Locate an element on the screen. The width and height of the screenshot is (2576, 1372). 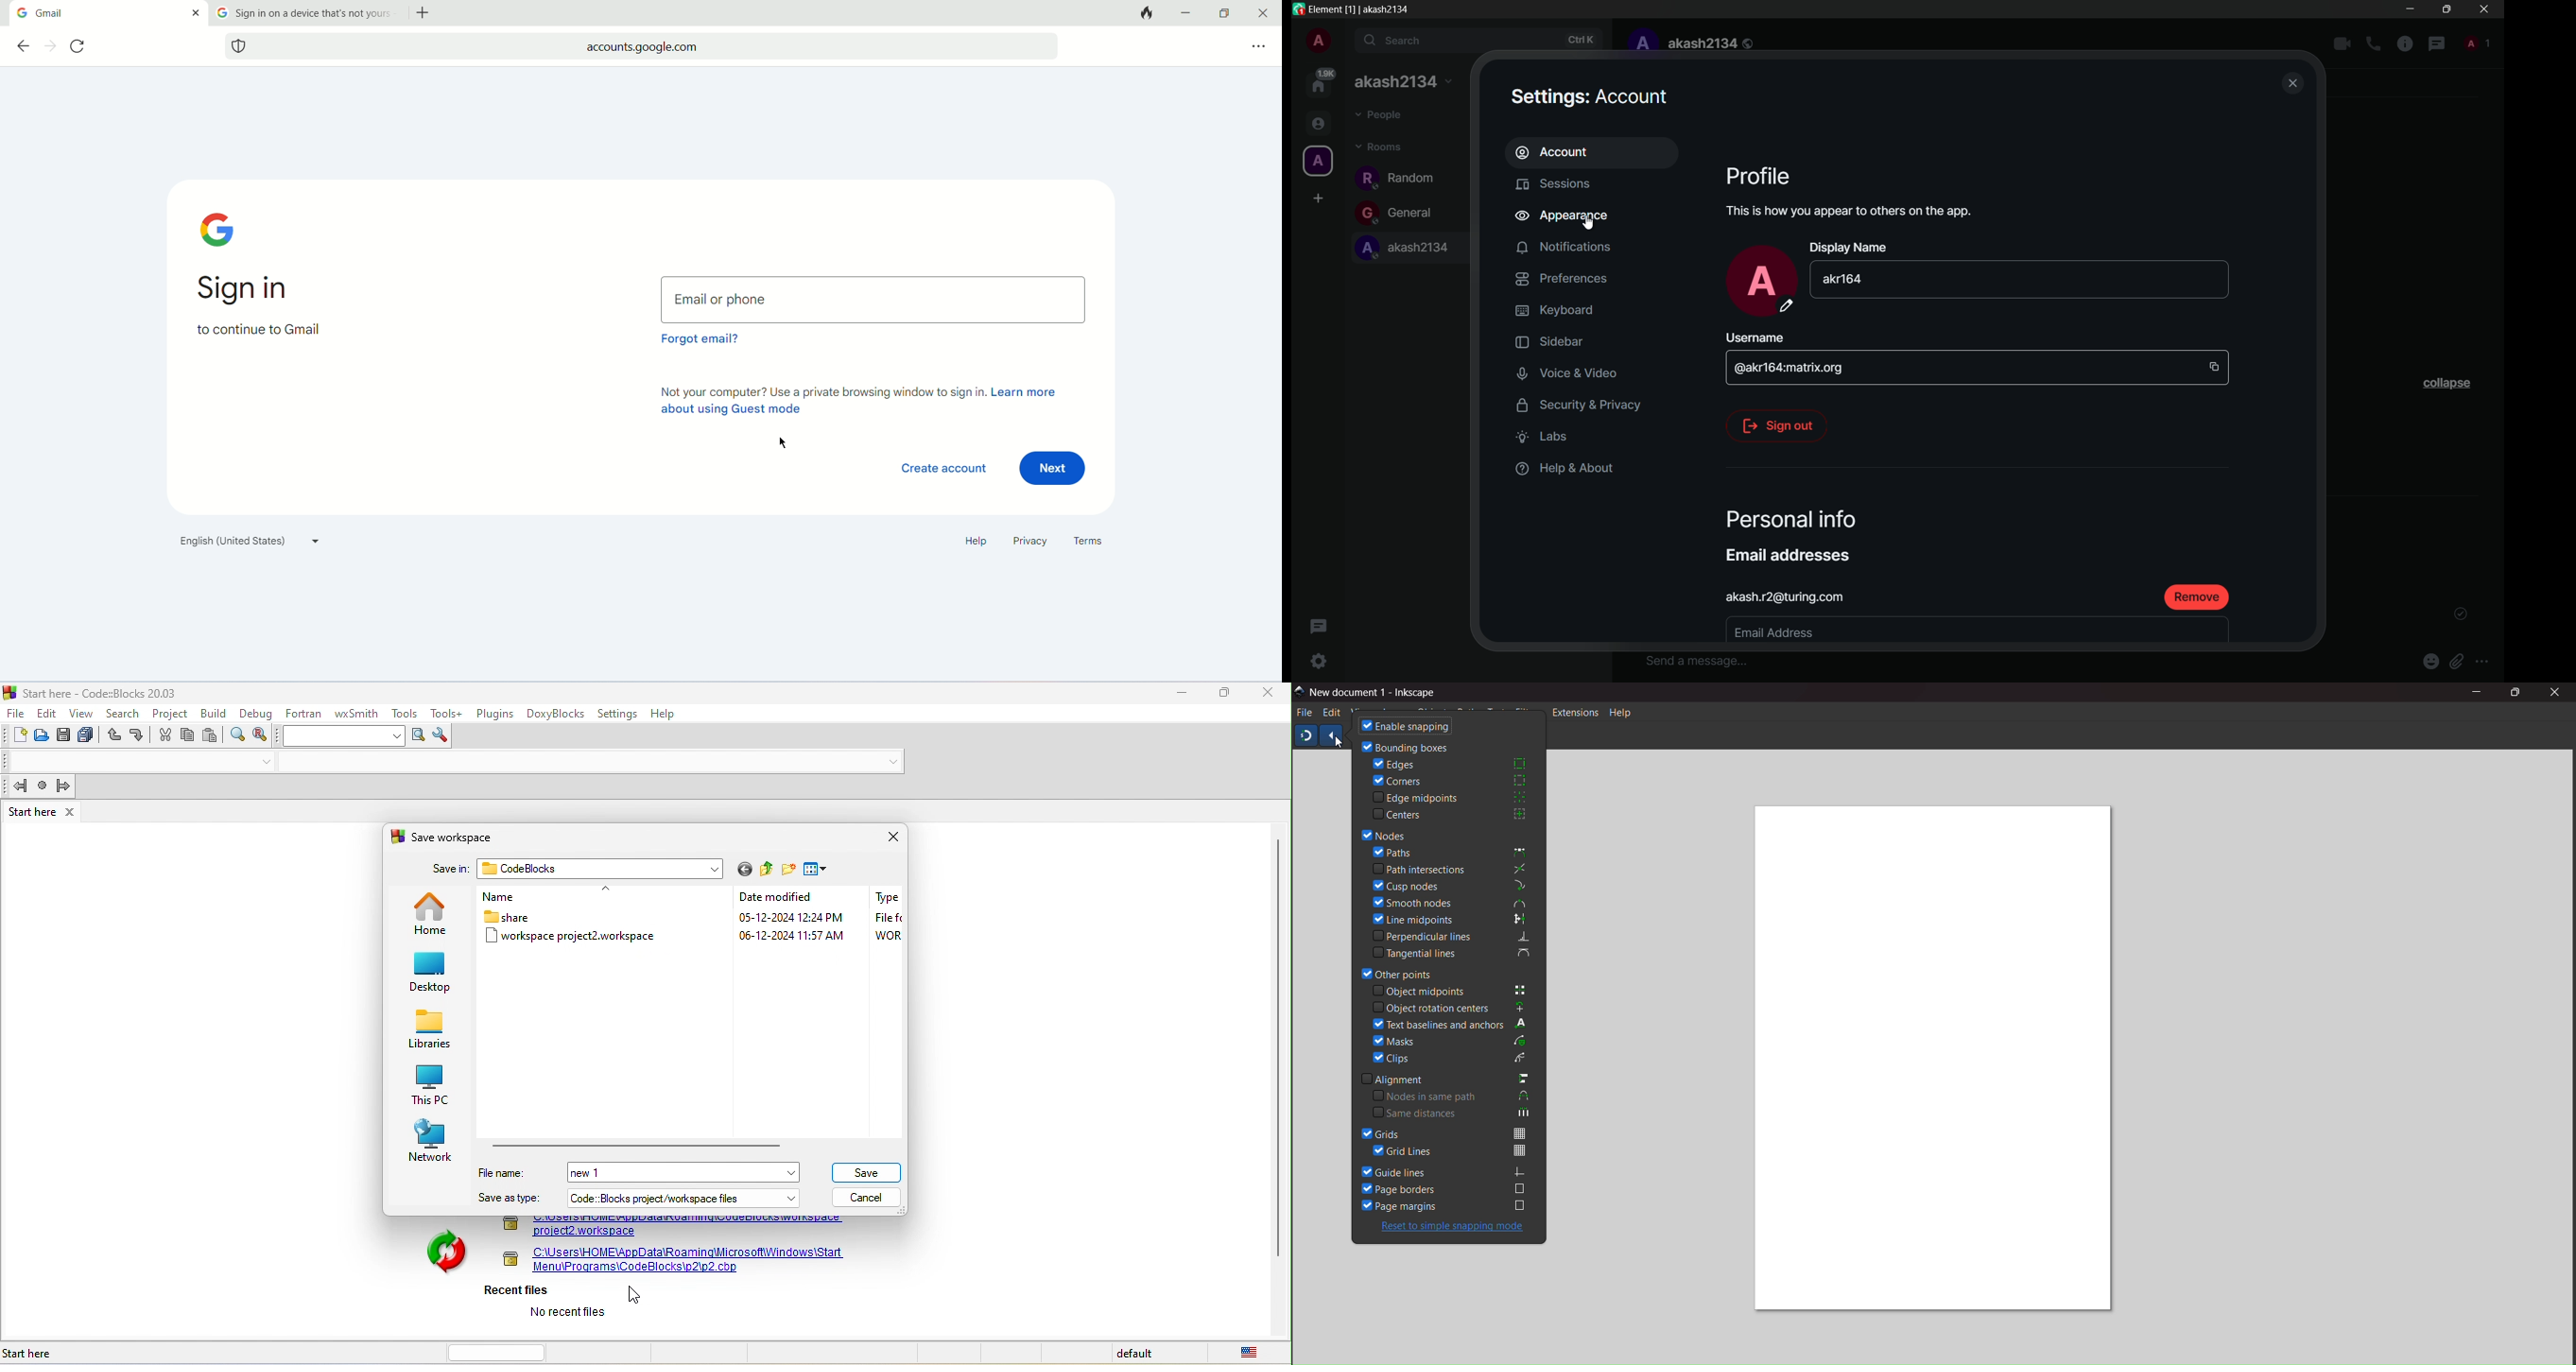
add video call is located at coordinates (2342, 44).